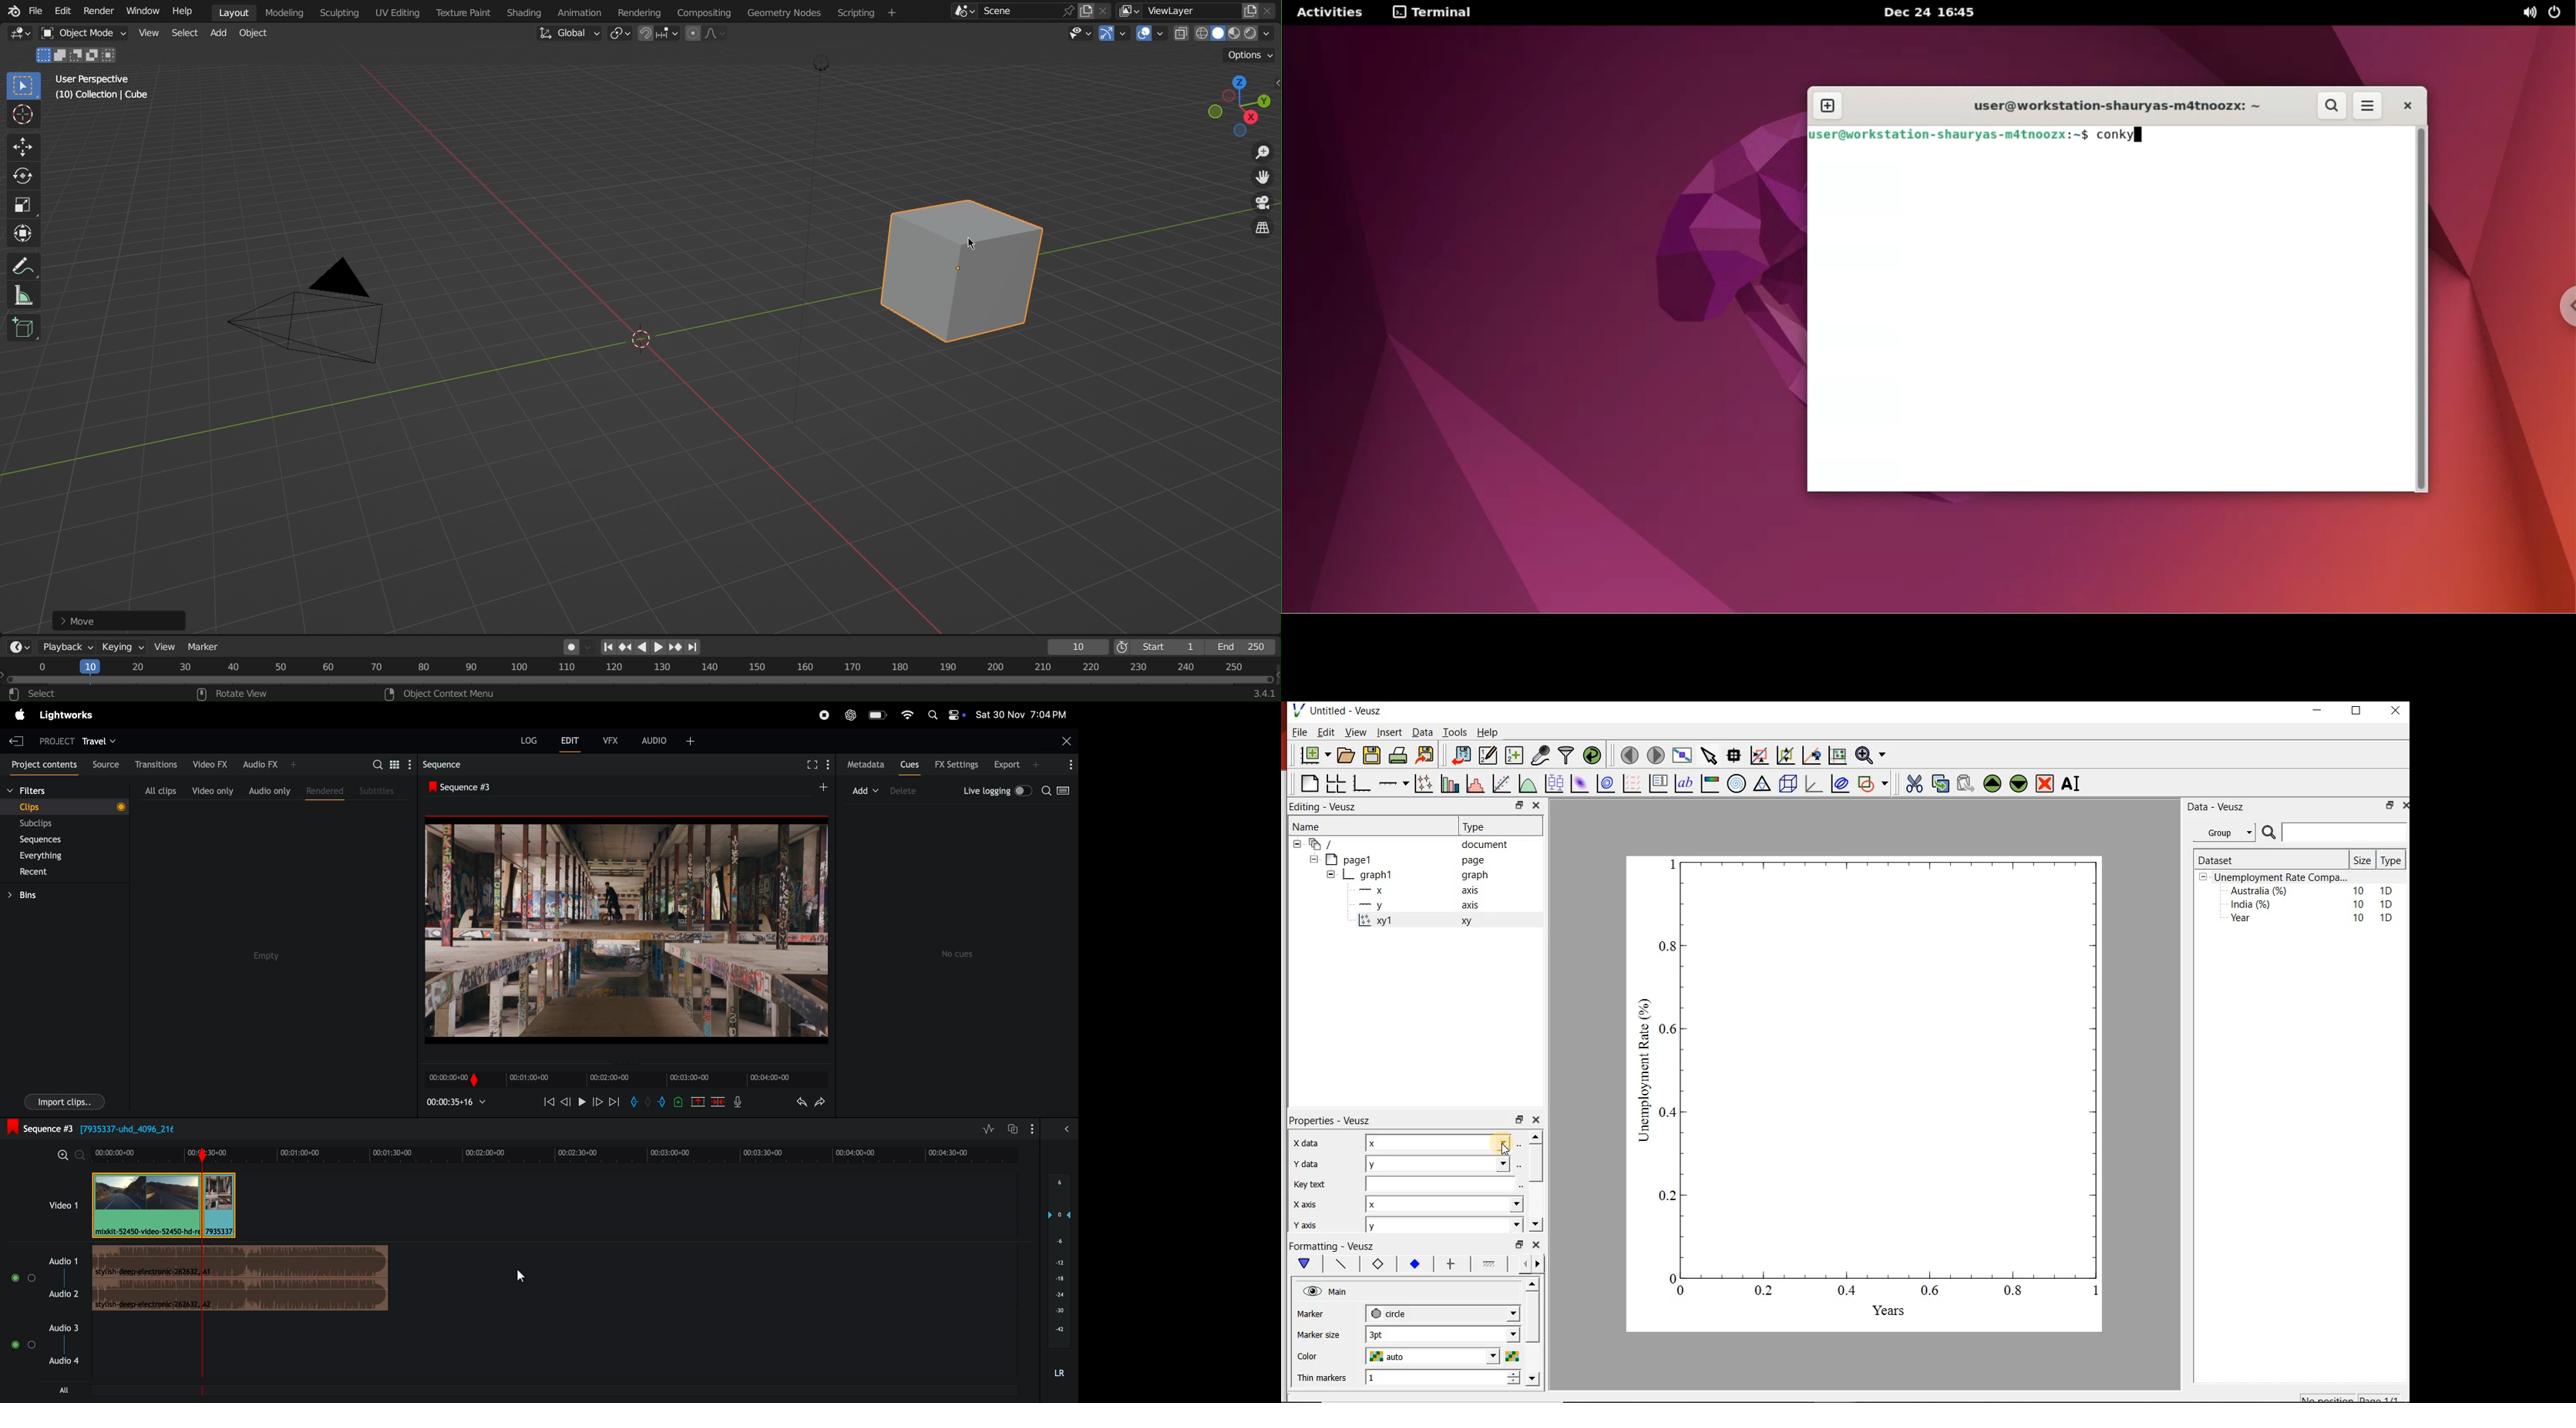 The image size is (2576, 1428). What do you see at coordinates (1501, 783) in the screenshot?
I see `fit a function` at bounding box center [1501, 783].